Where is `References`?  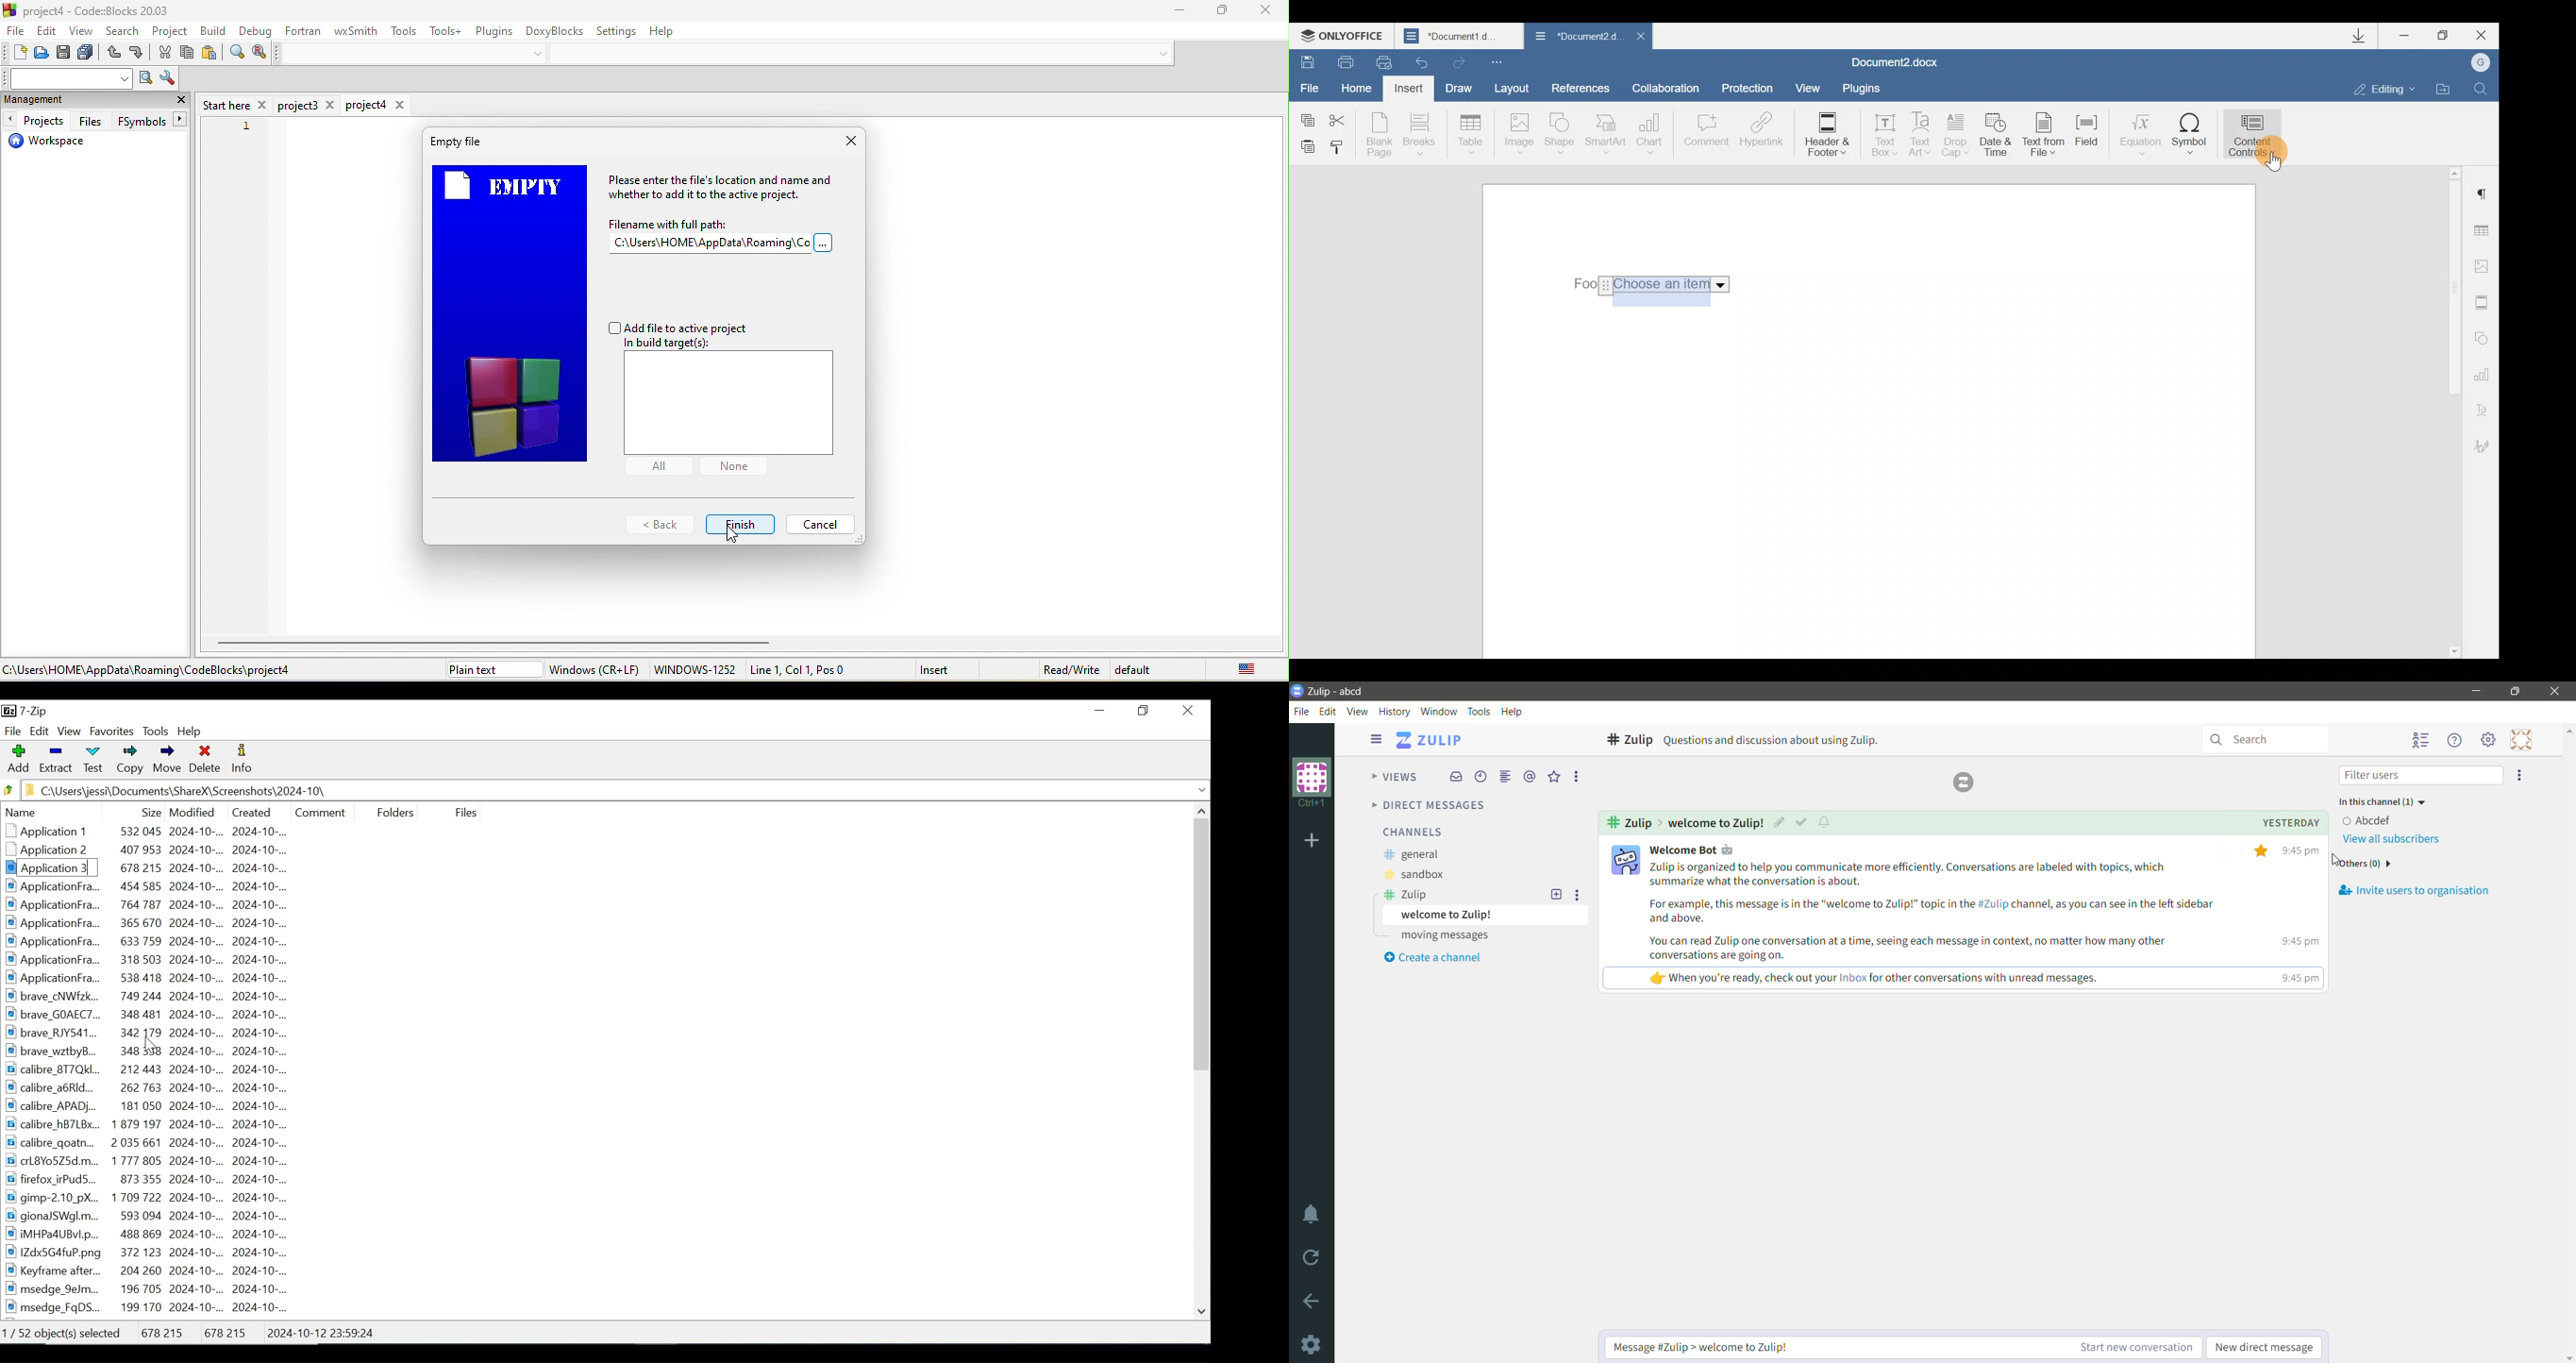 References is located at coordinates (1580, 86).